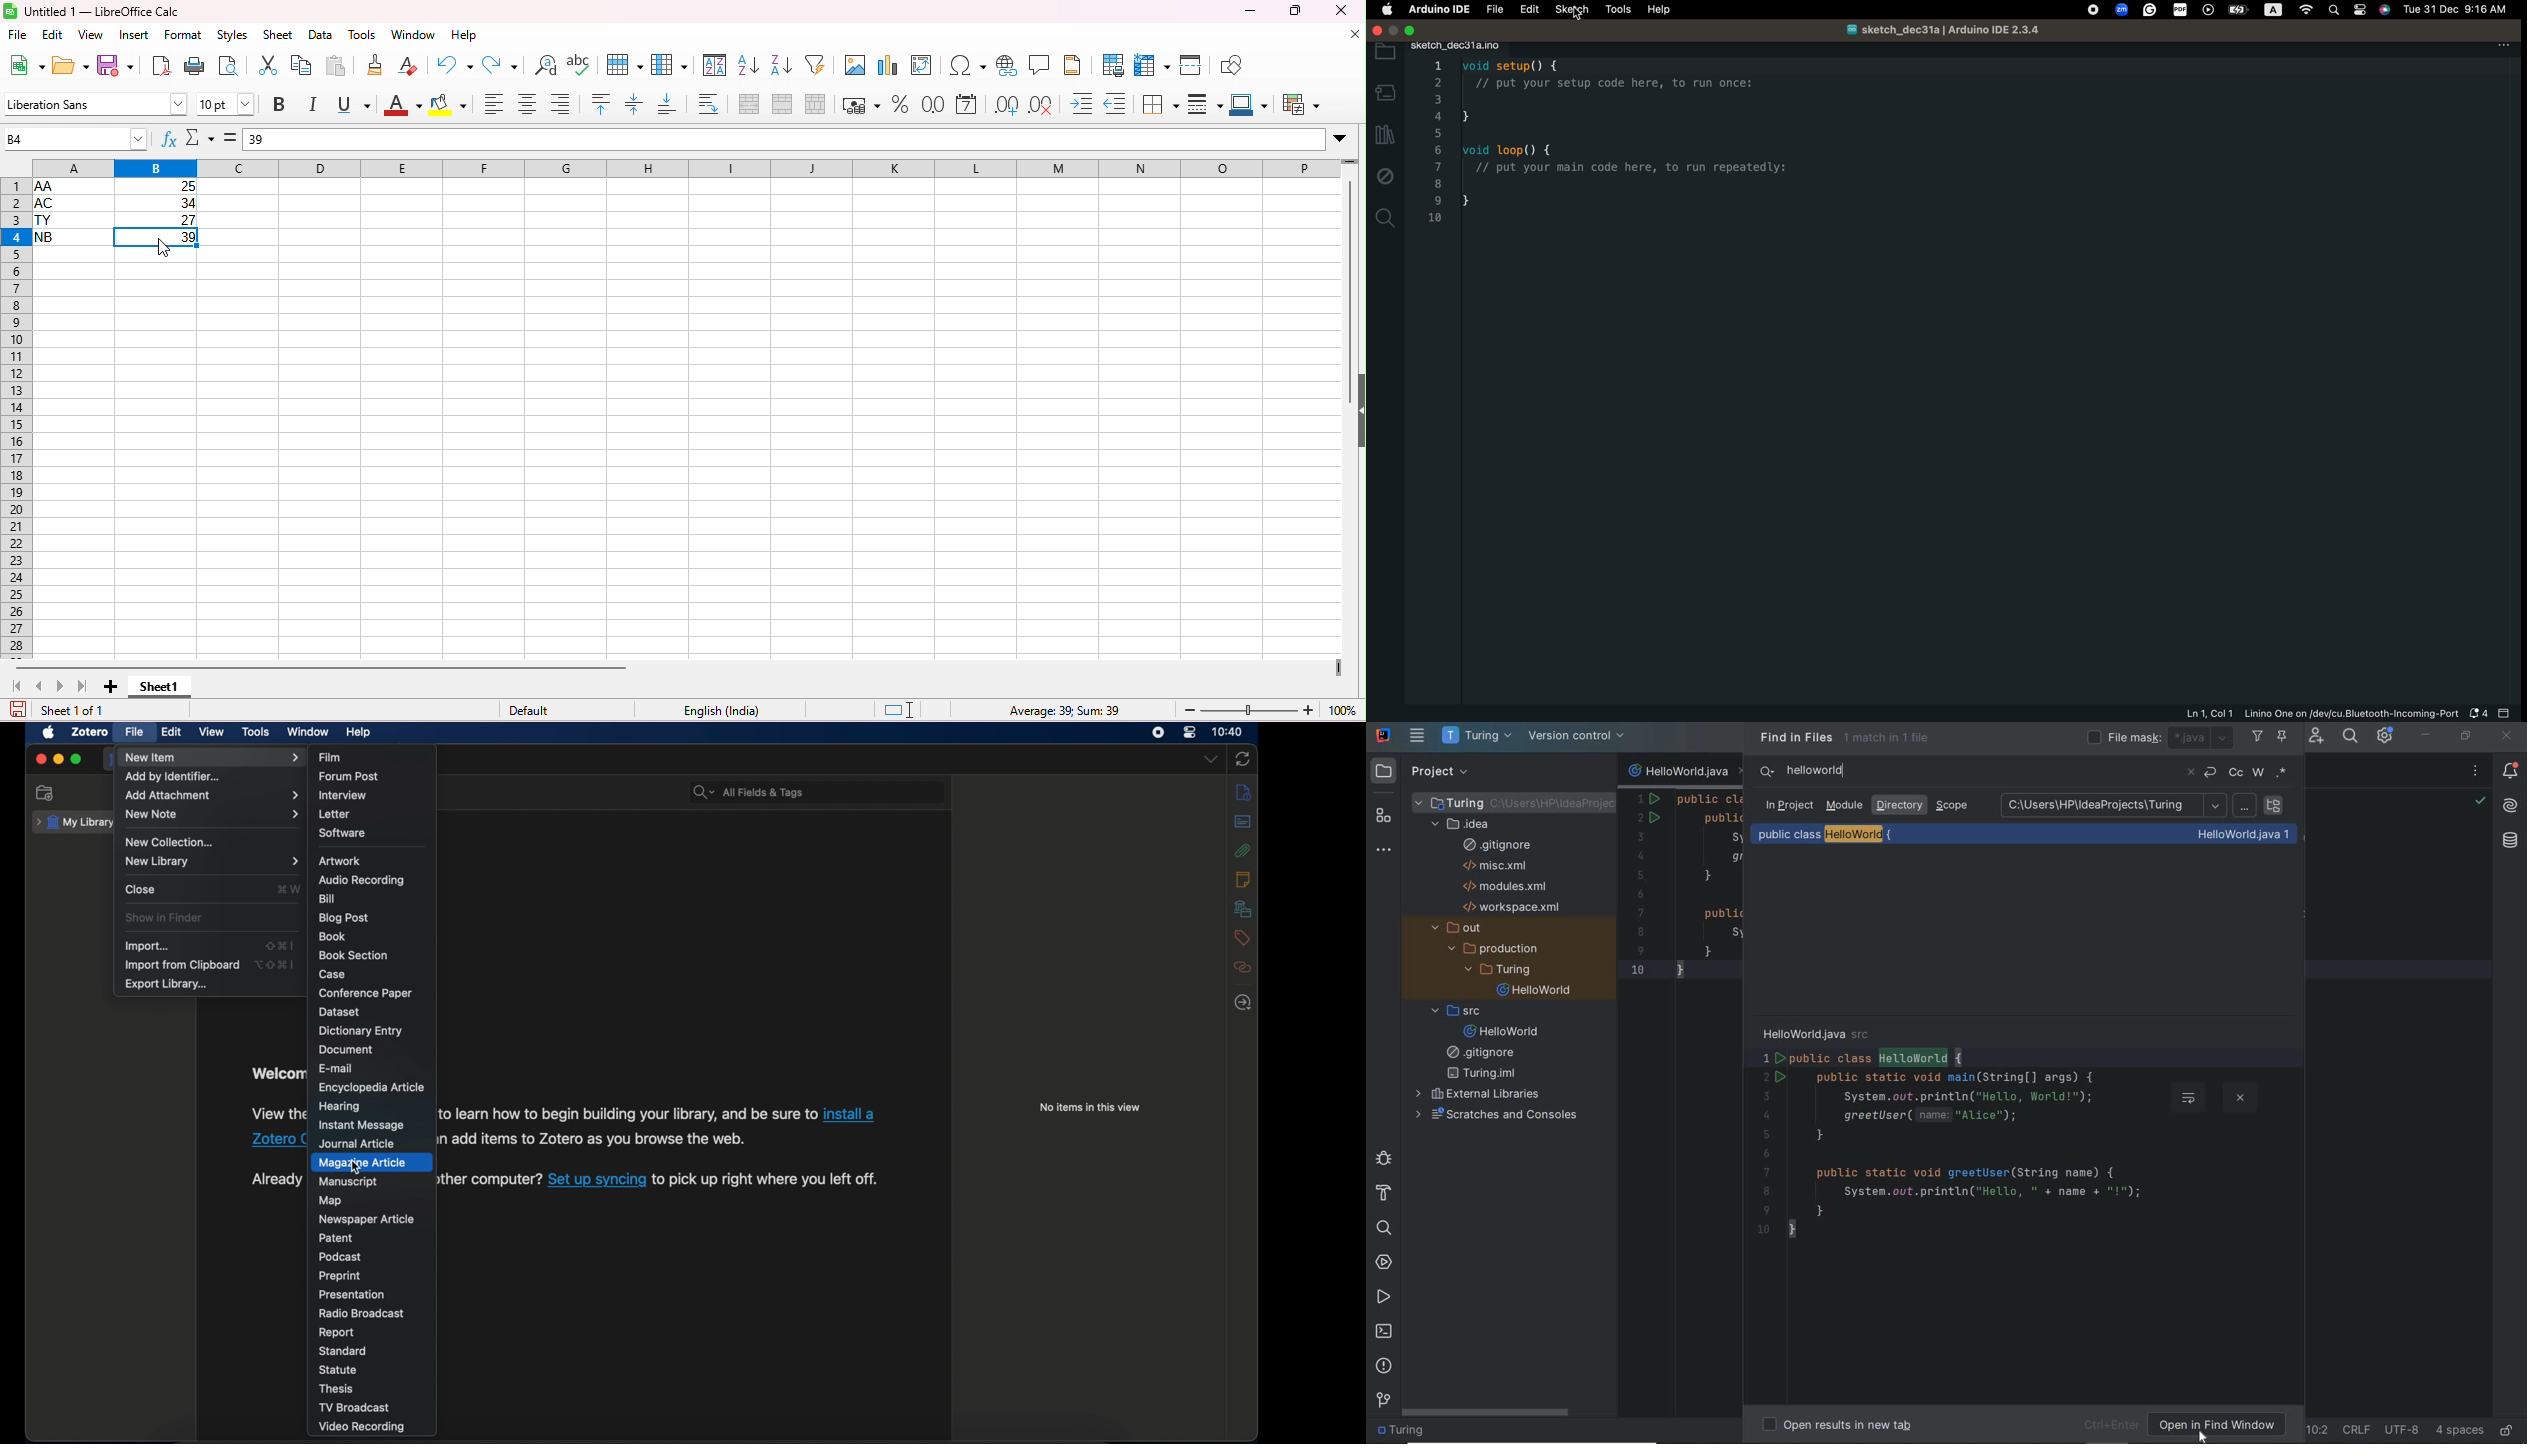 The image size is (2548, 1456). I want to click on decrease indent, so click(1115, 104).